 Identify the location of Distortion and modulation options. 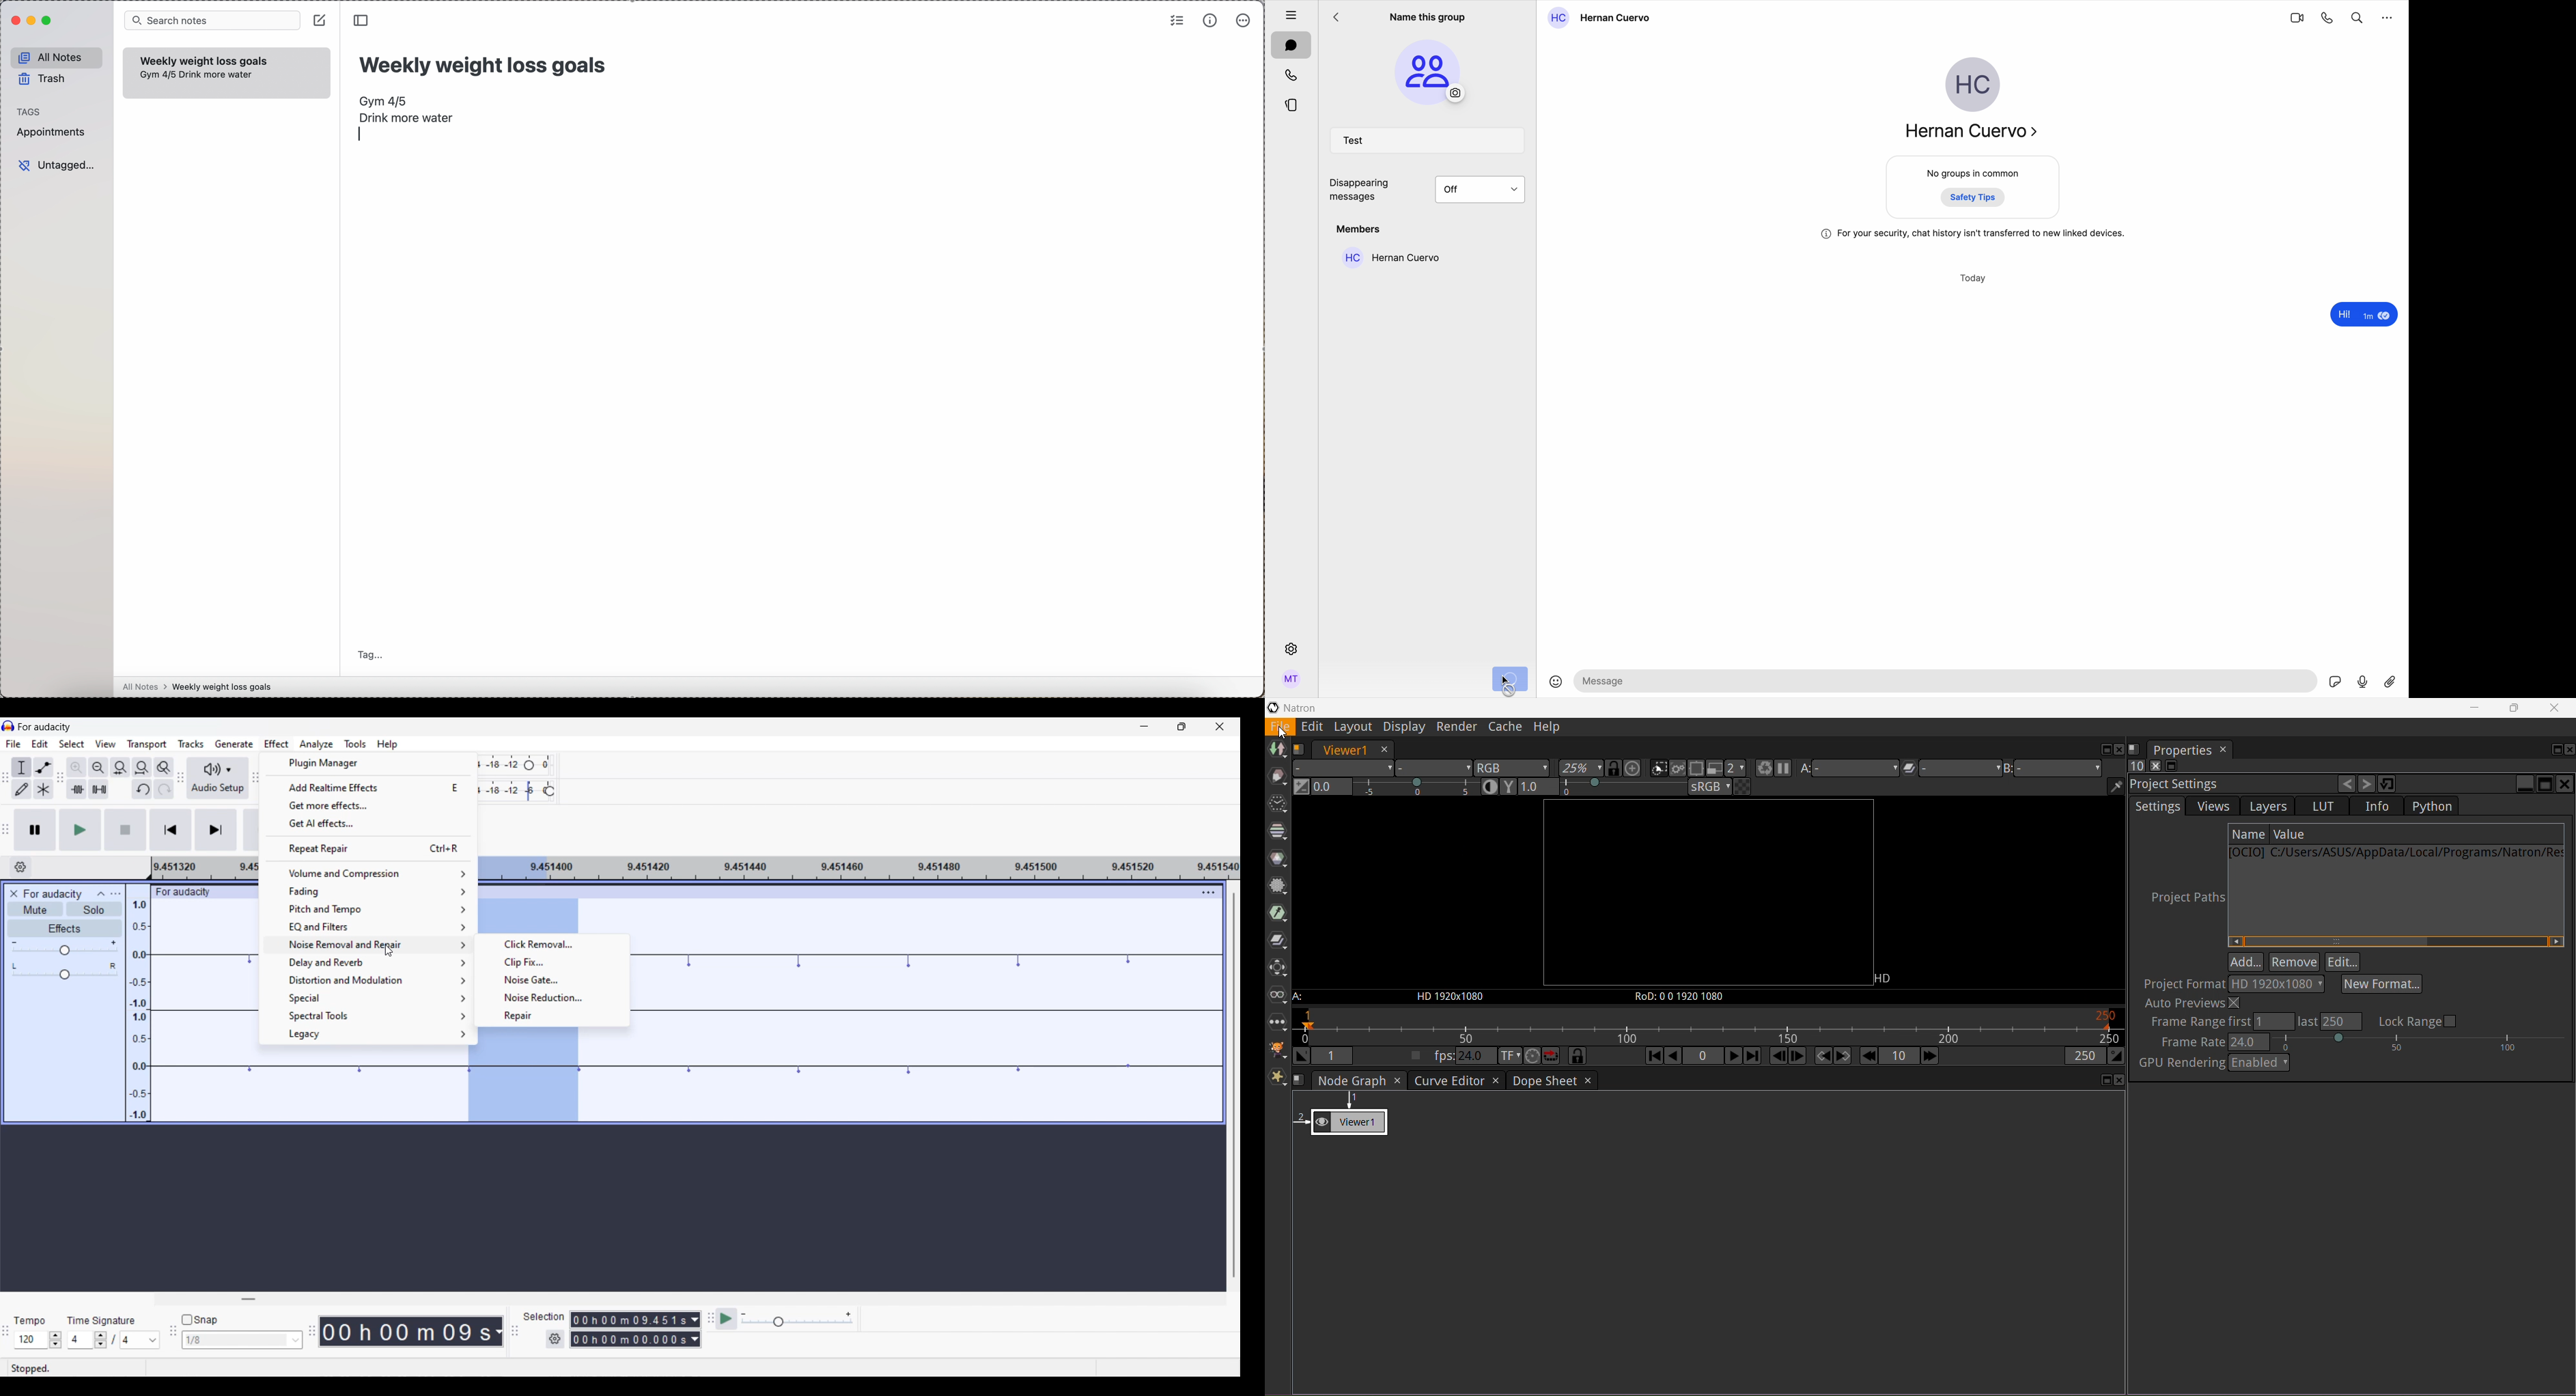
(368, 980).